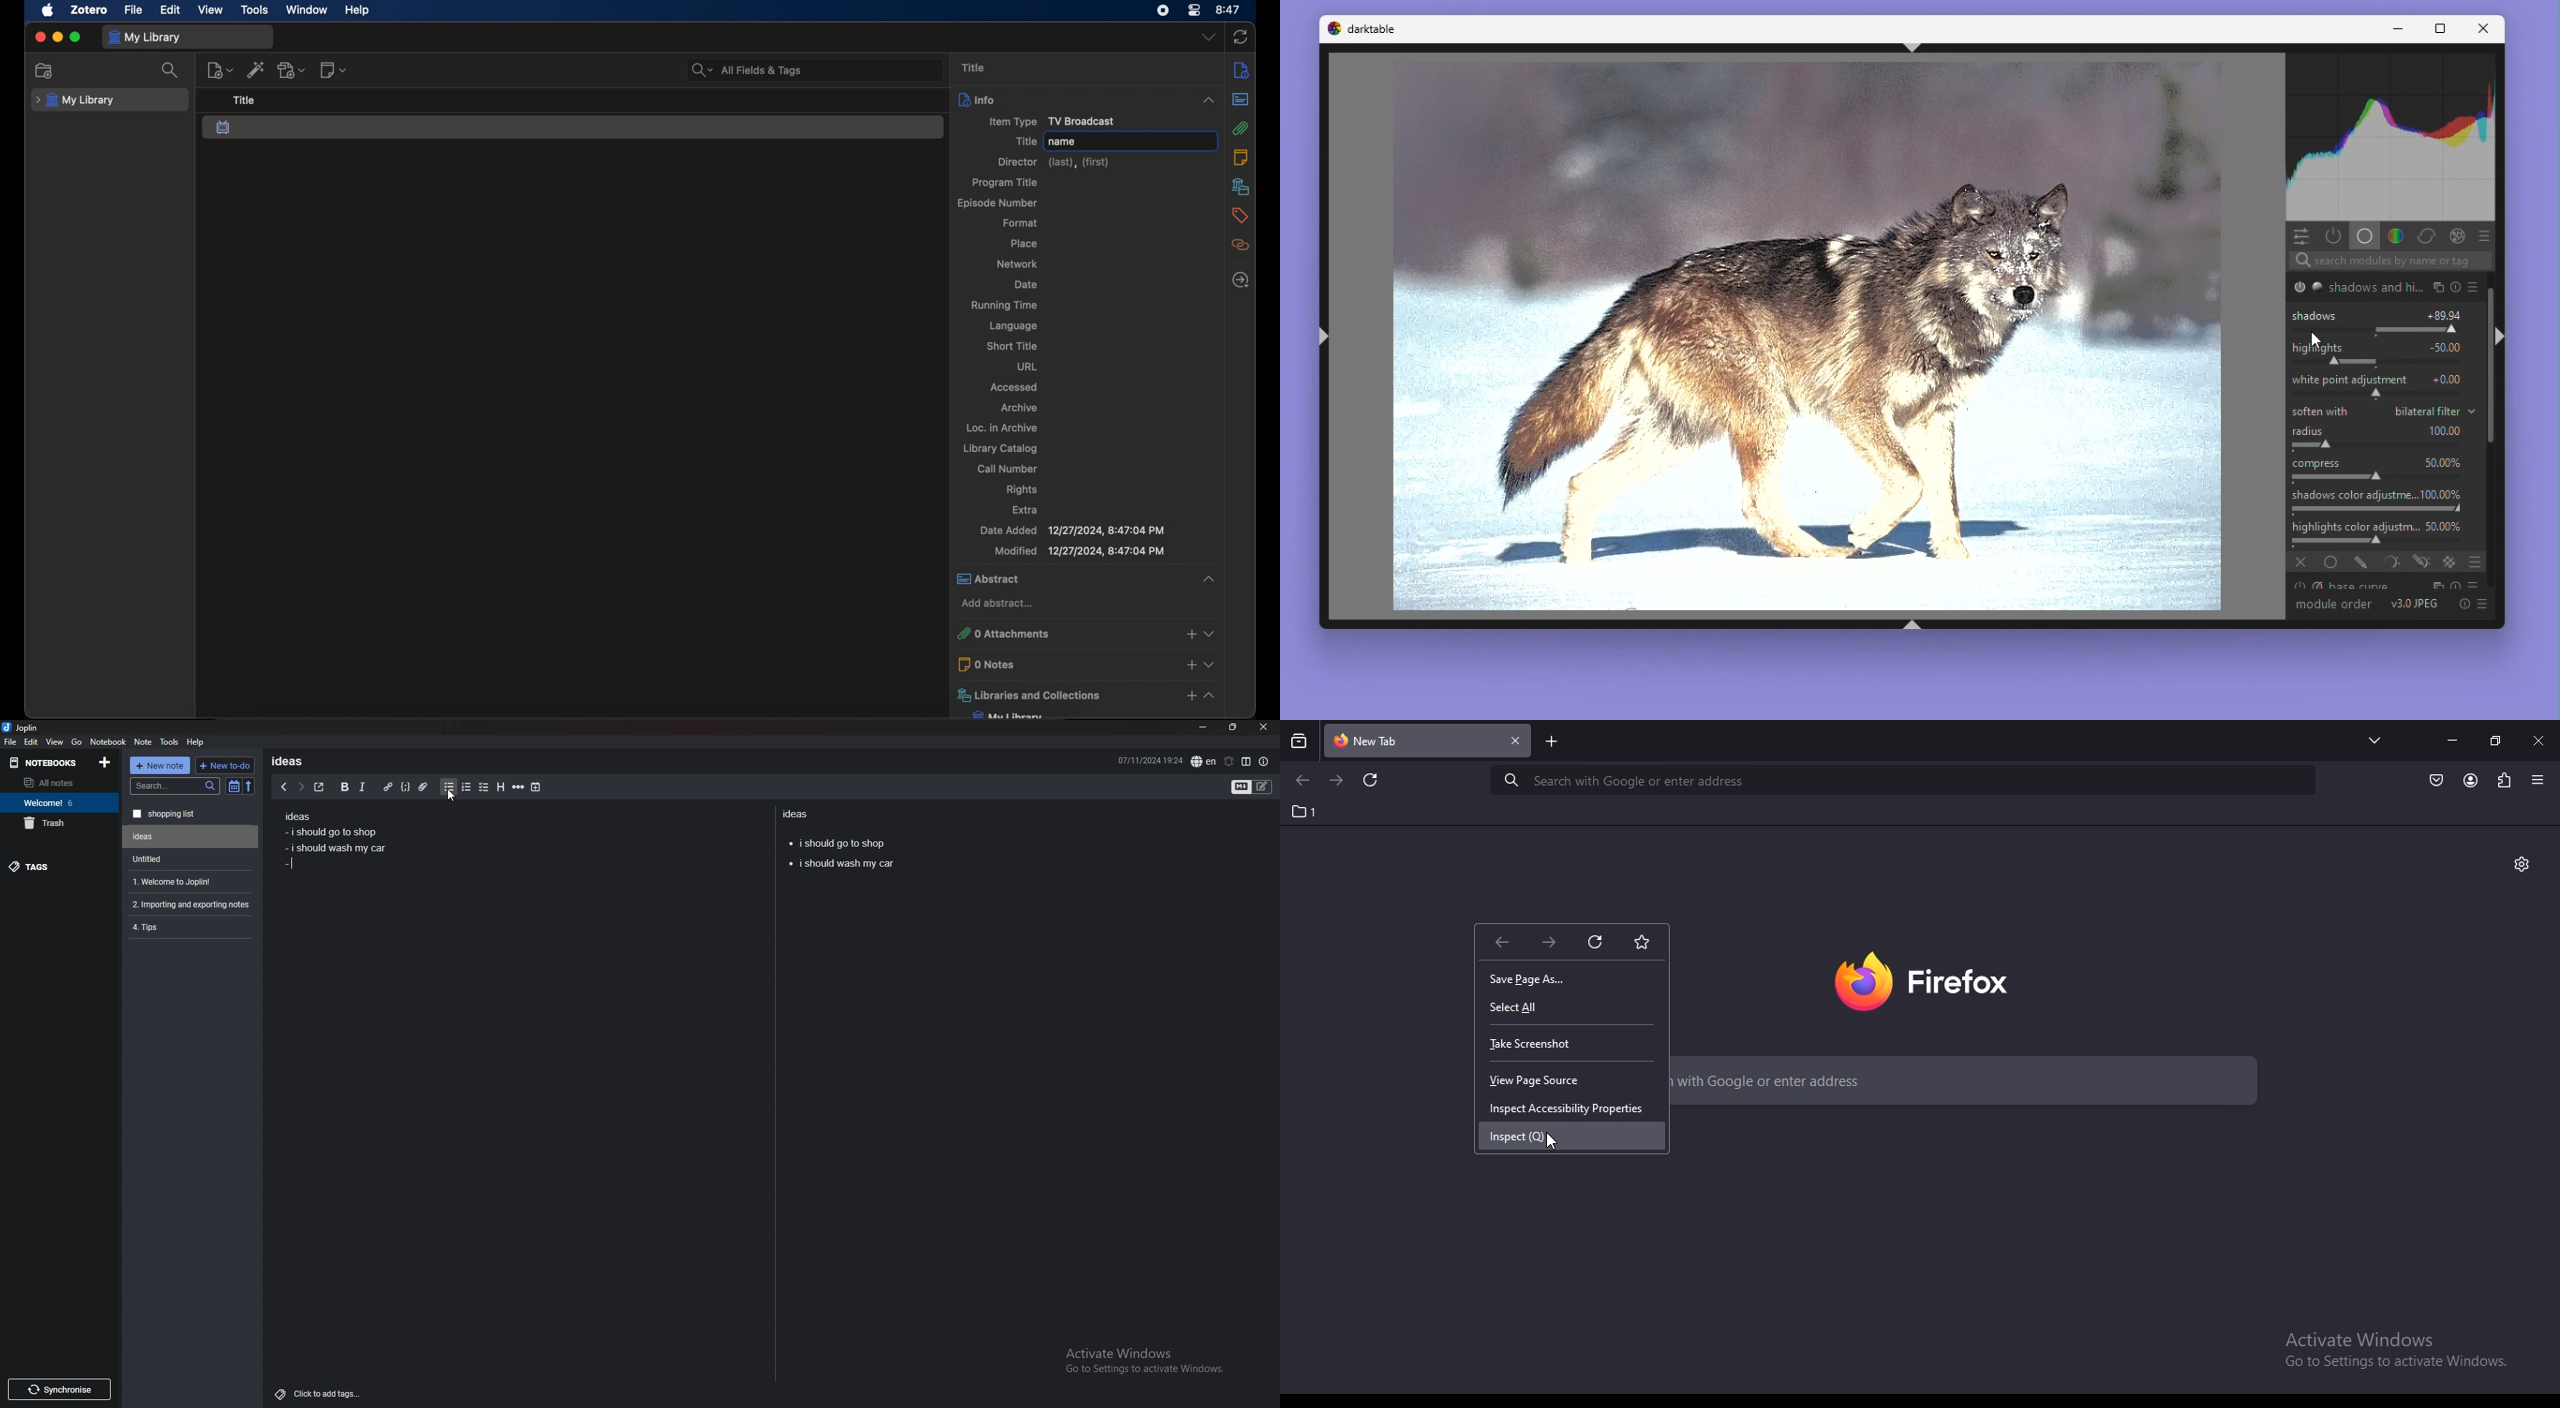  I want to click on adjust saturation of highlights, so click(2337, 542).